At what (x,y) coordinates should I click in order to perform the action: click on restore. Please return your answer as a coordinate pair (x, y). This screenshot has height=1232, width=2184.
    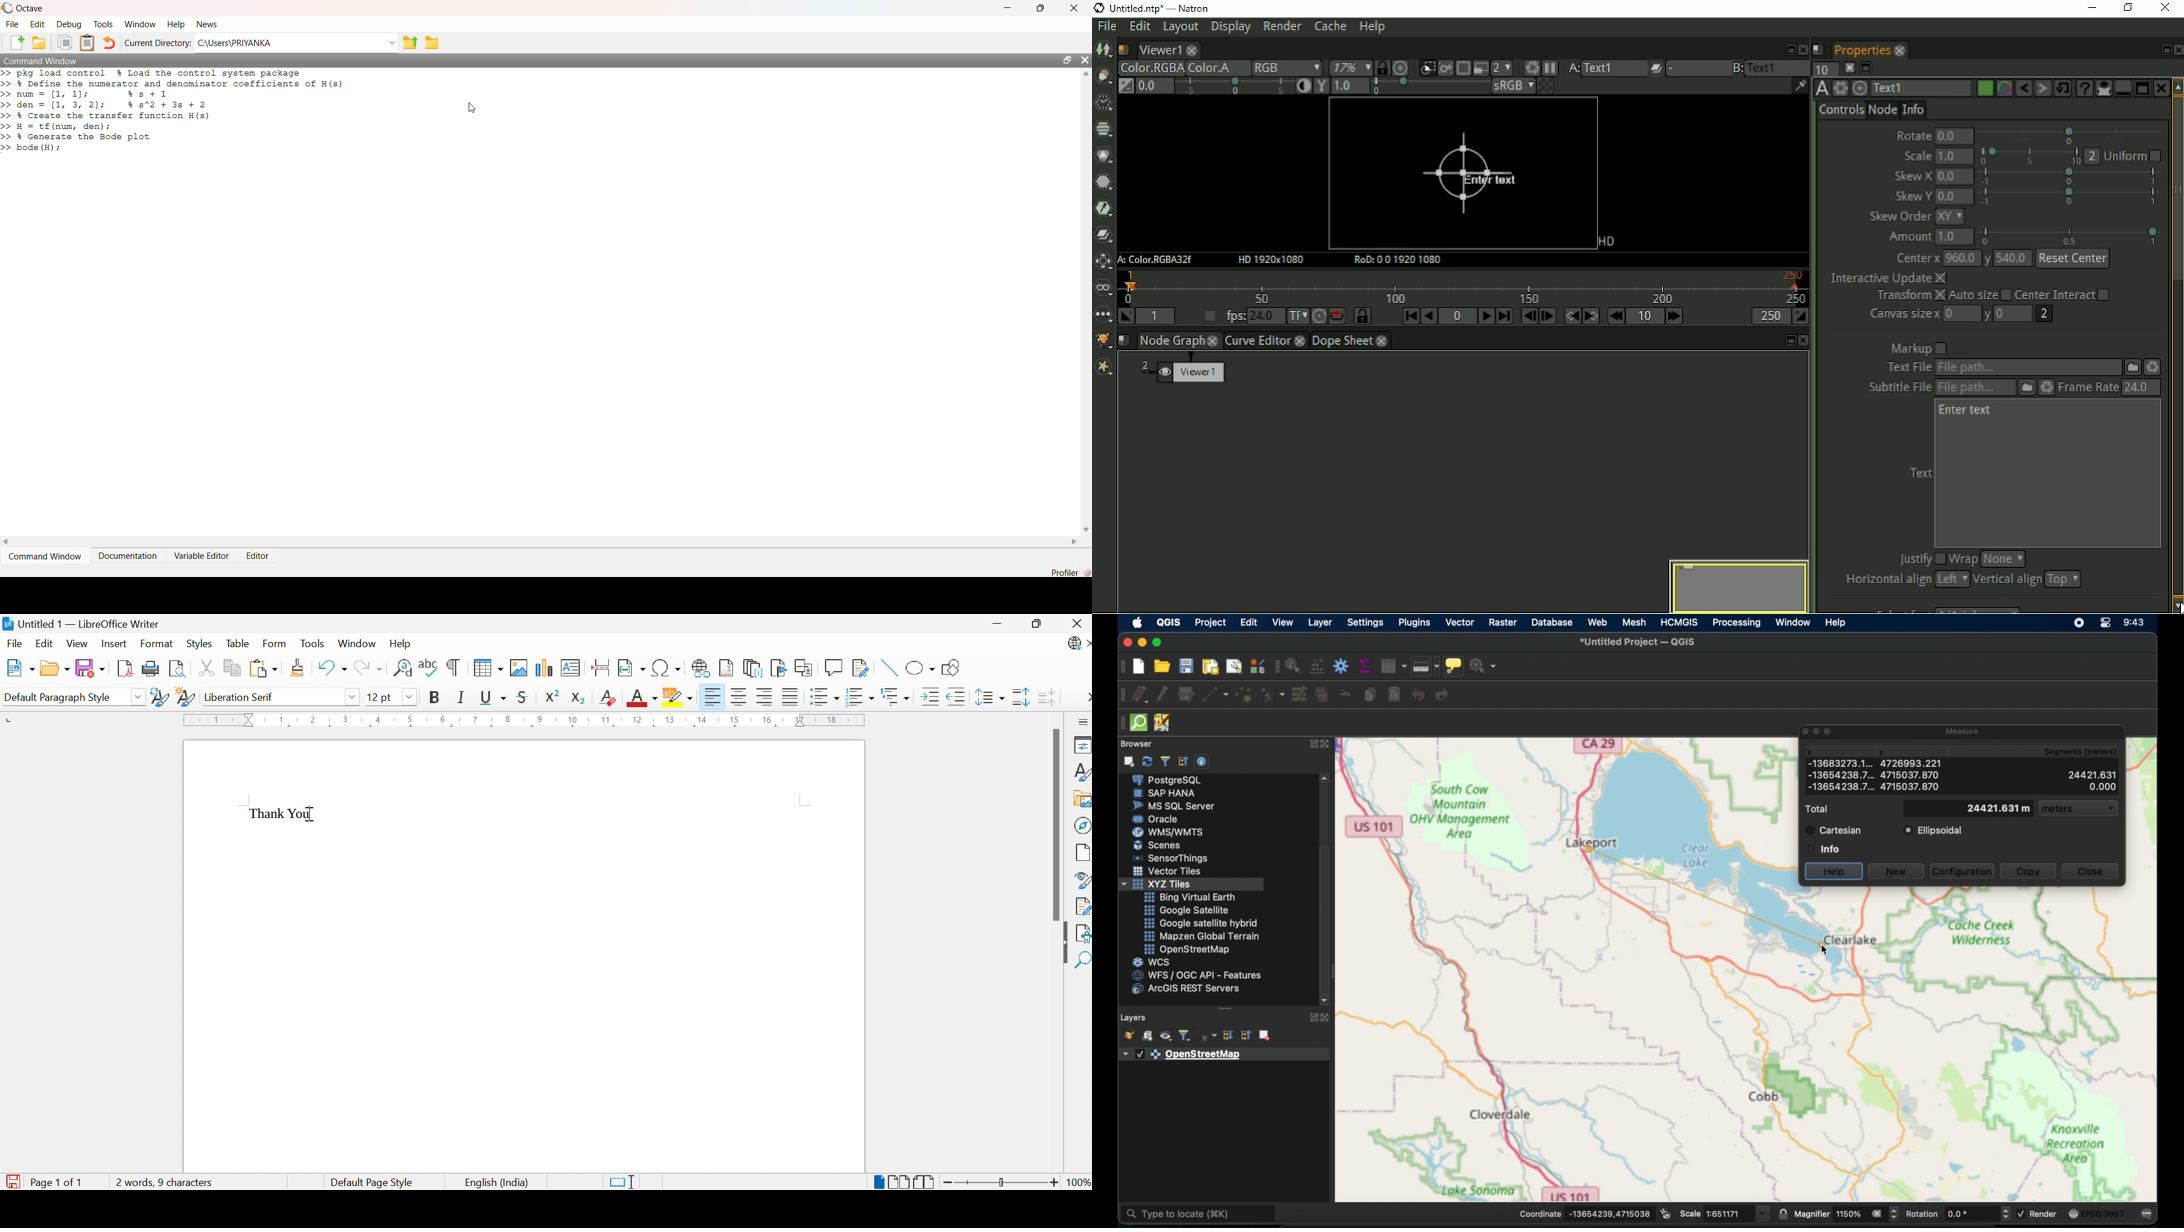
    Looking at the image, I should click on (1040, 8).